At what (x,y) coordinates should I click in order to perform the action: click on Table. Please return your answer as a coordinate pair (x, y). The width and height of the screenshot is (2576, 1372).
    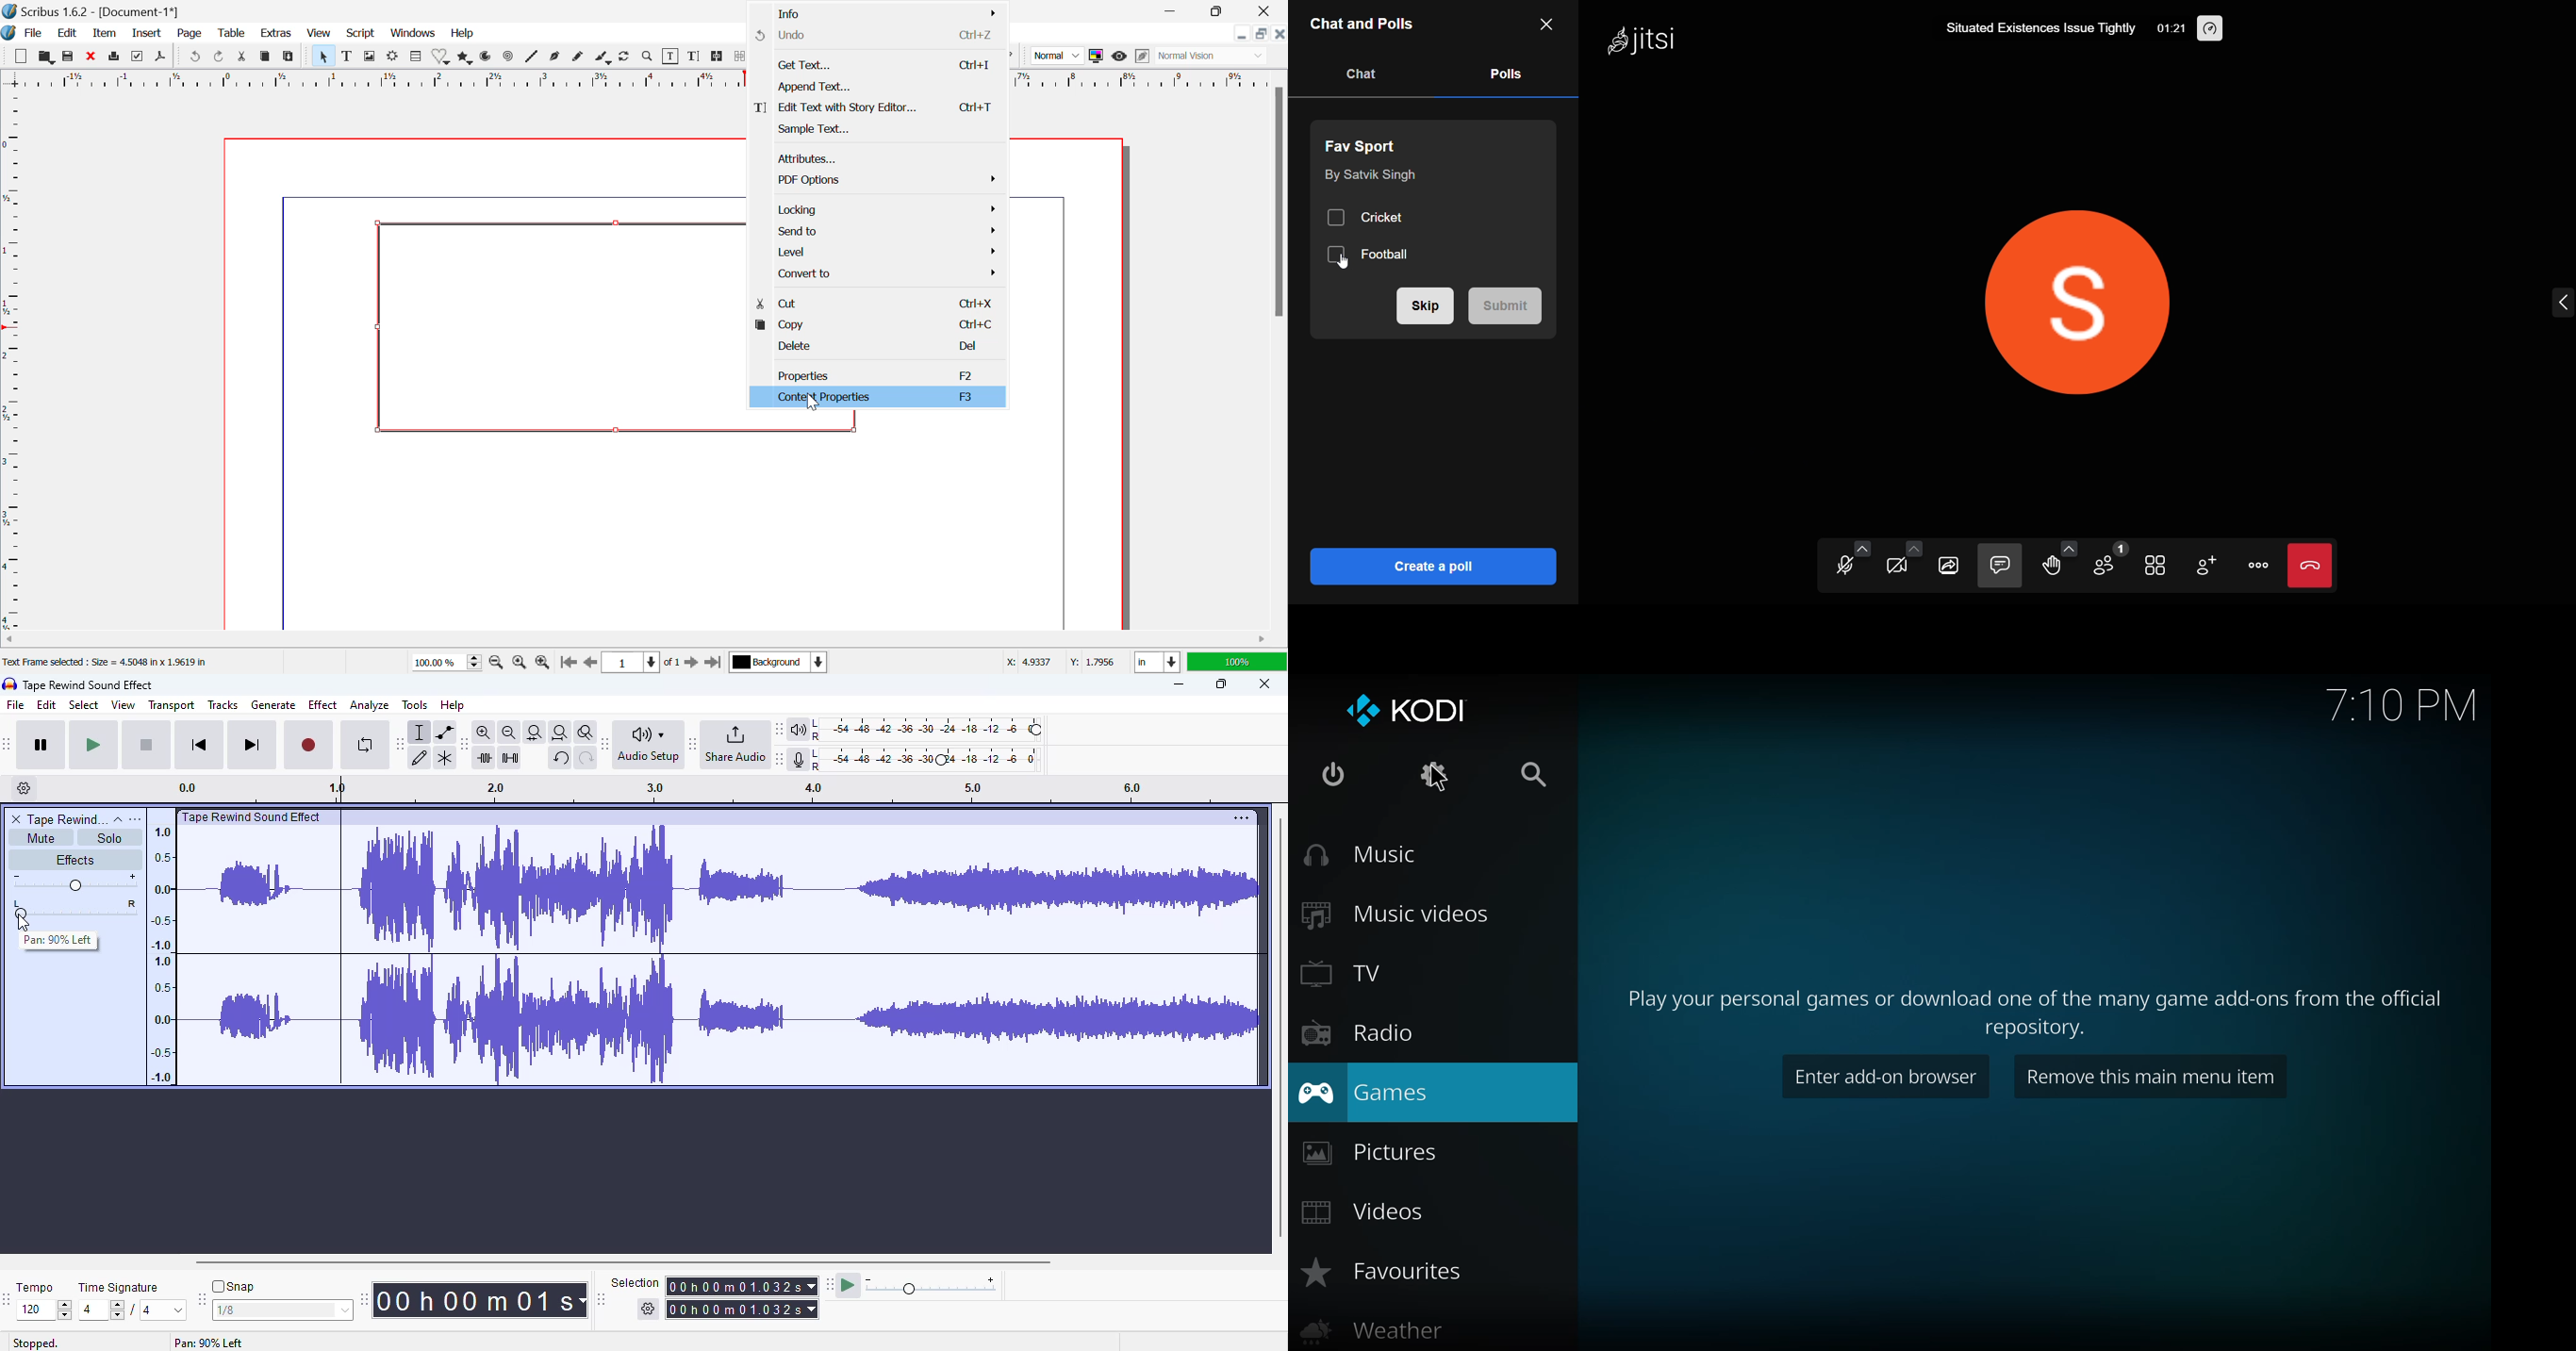
    Looking at the image, I should click on (232, 35).